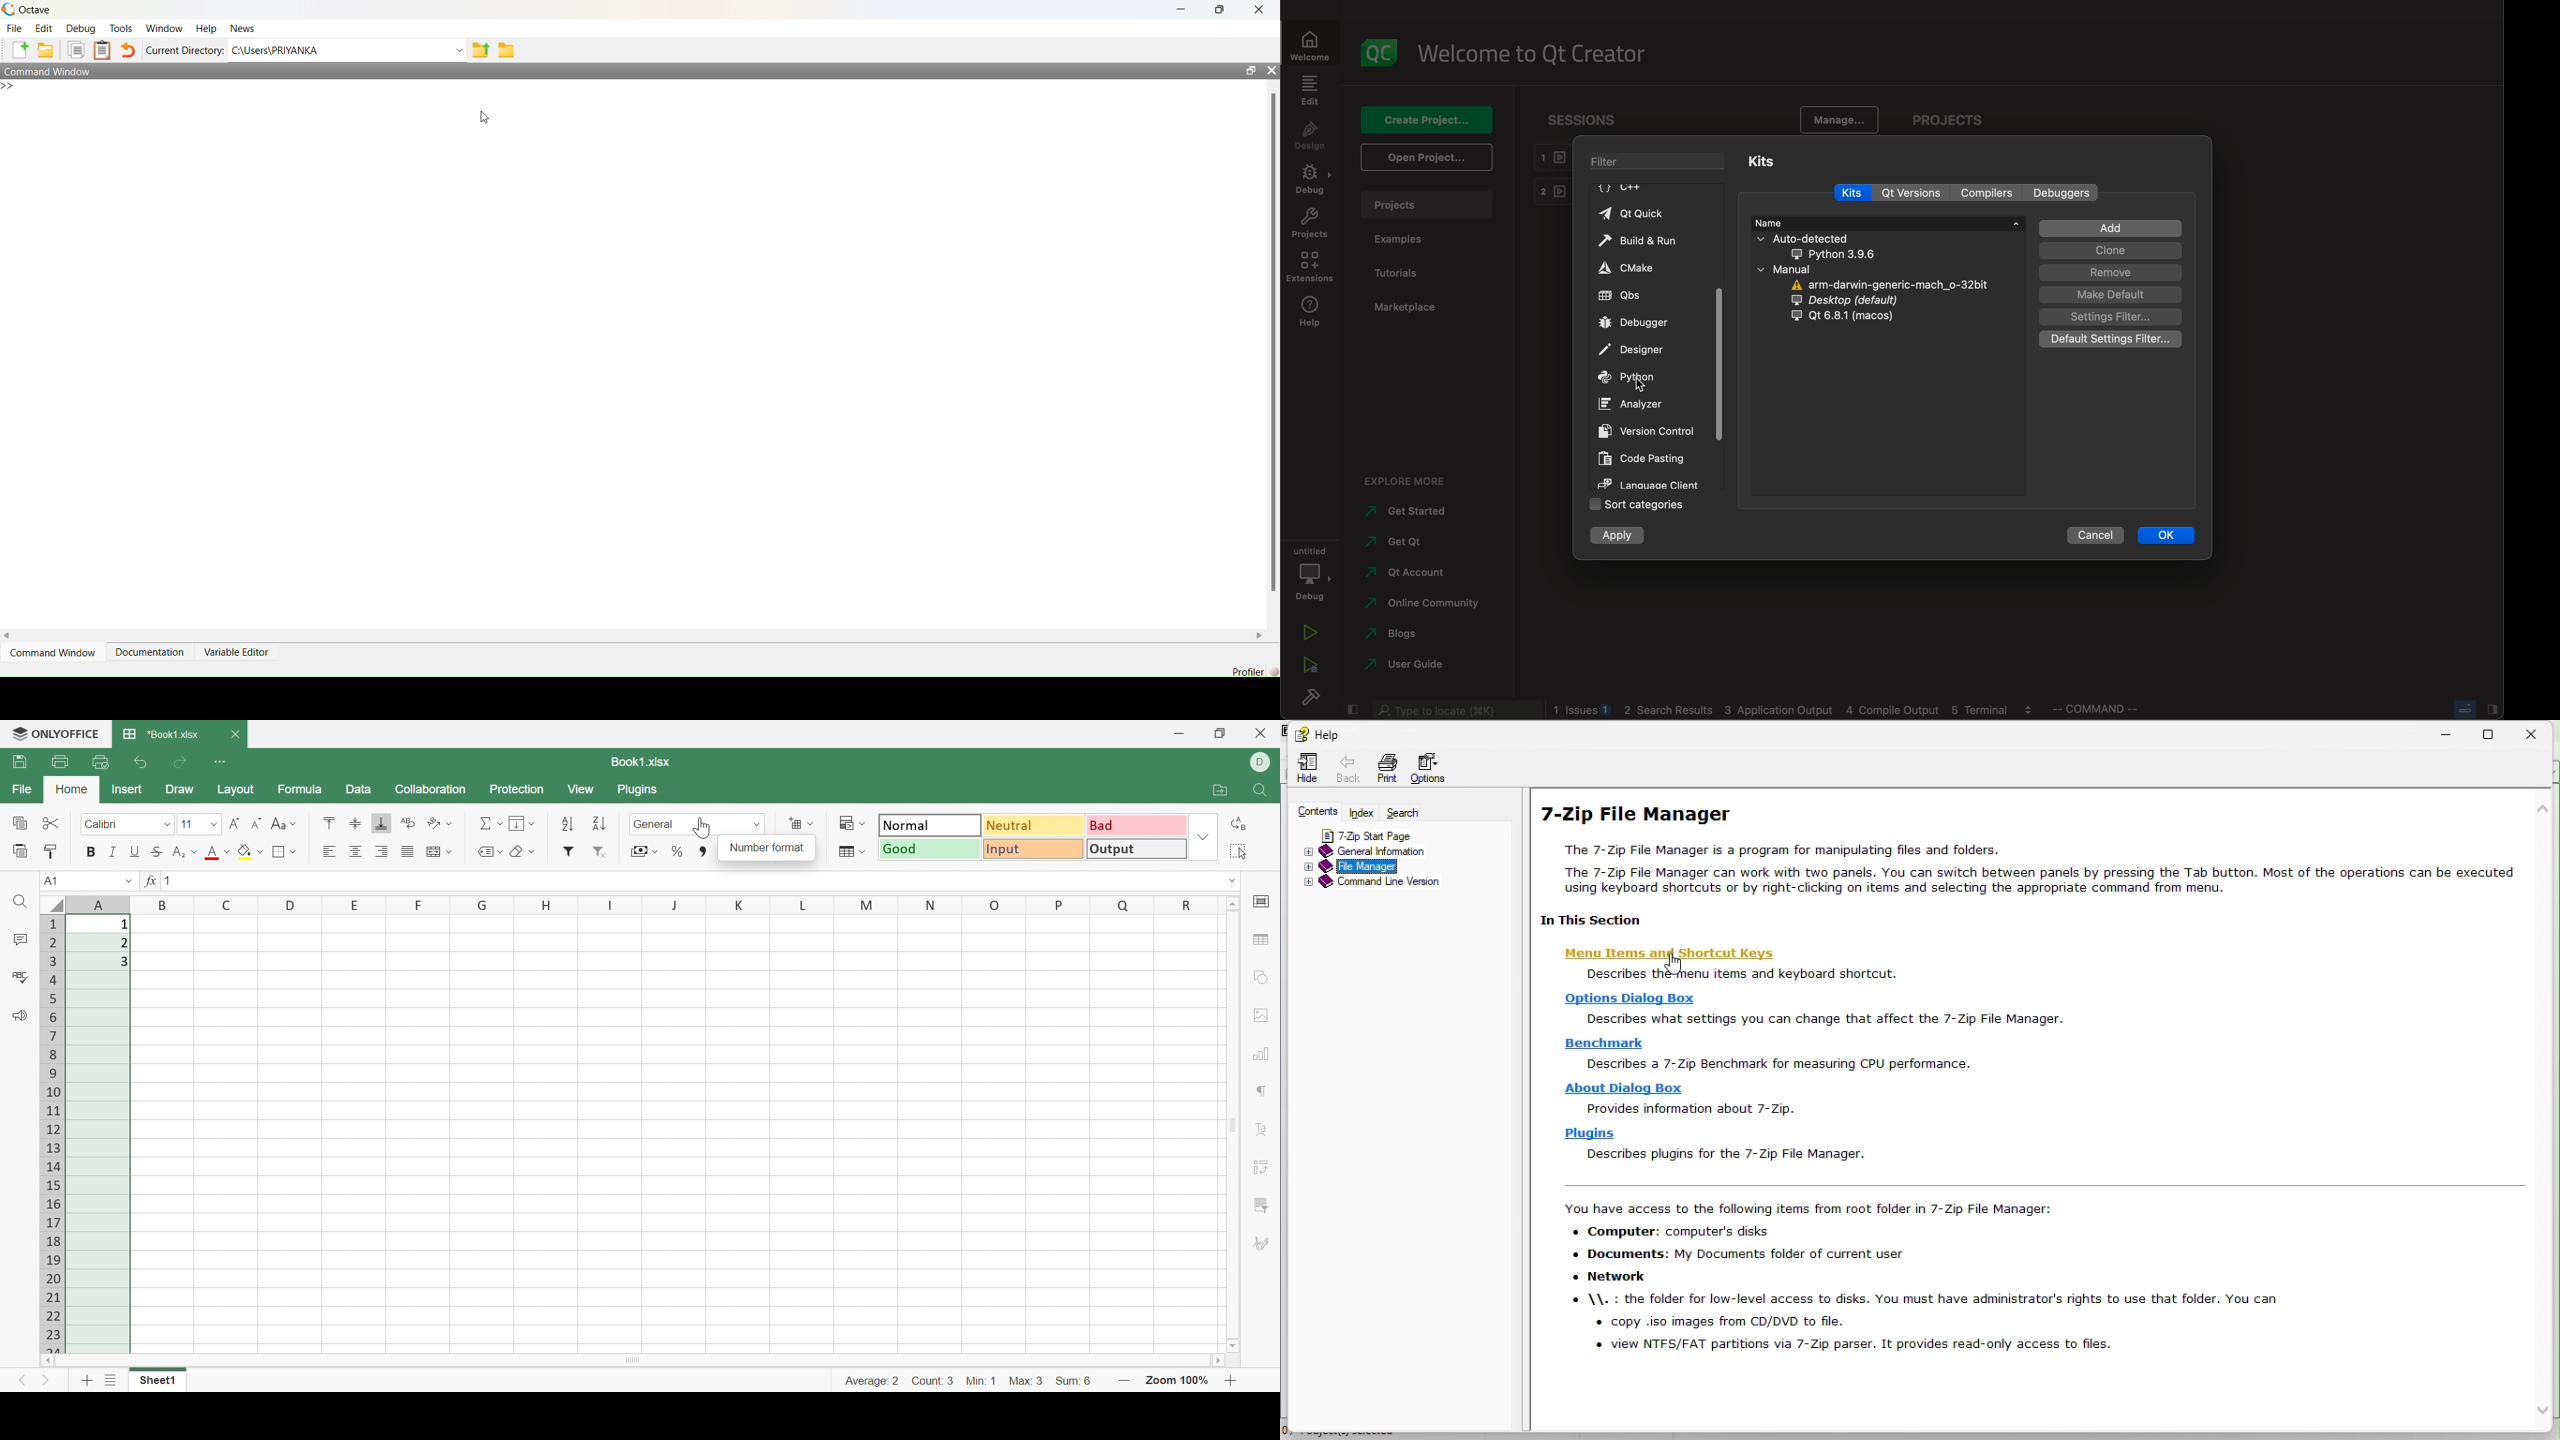  What do you see at coordinates (1412, 513) in the screenshot?
I see `started` at bounding box center [1412, 513].